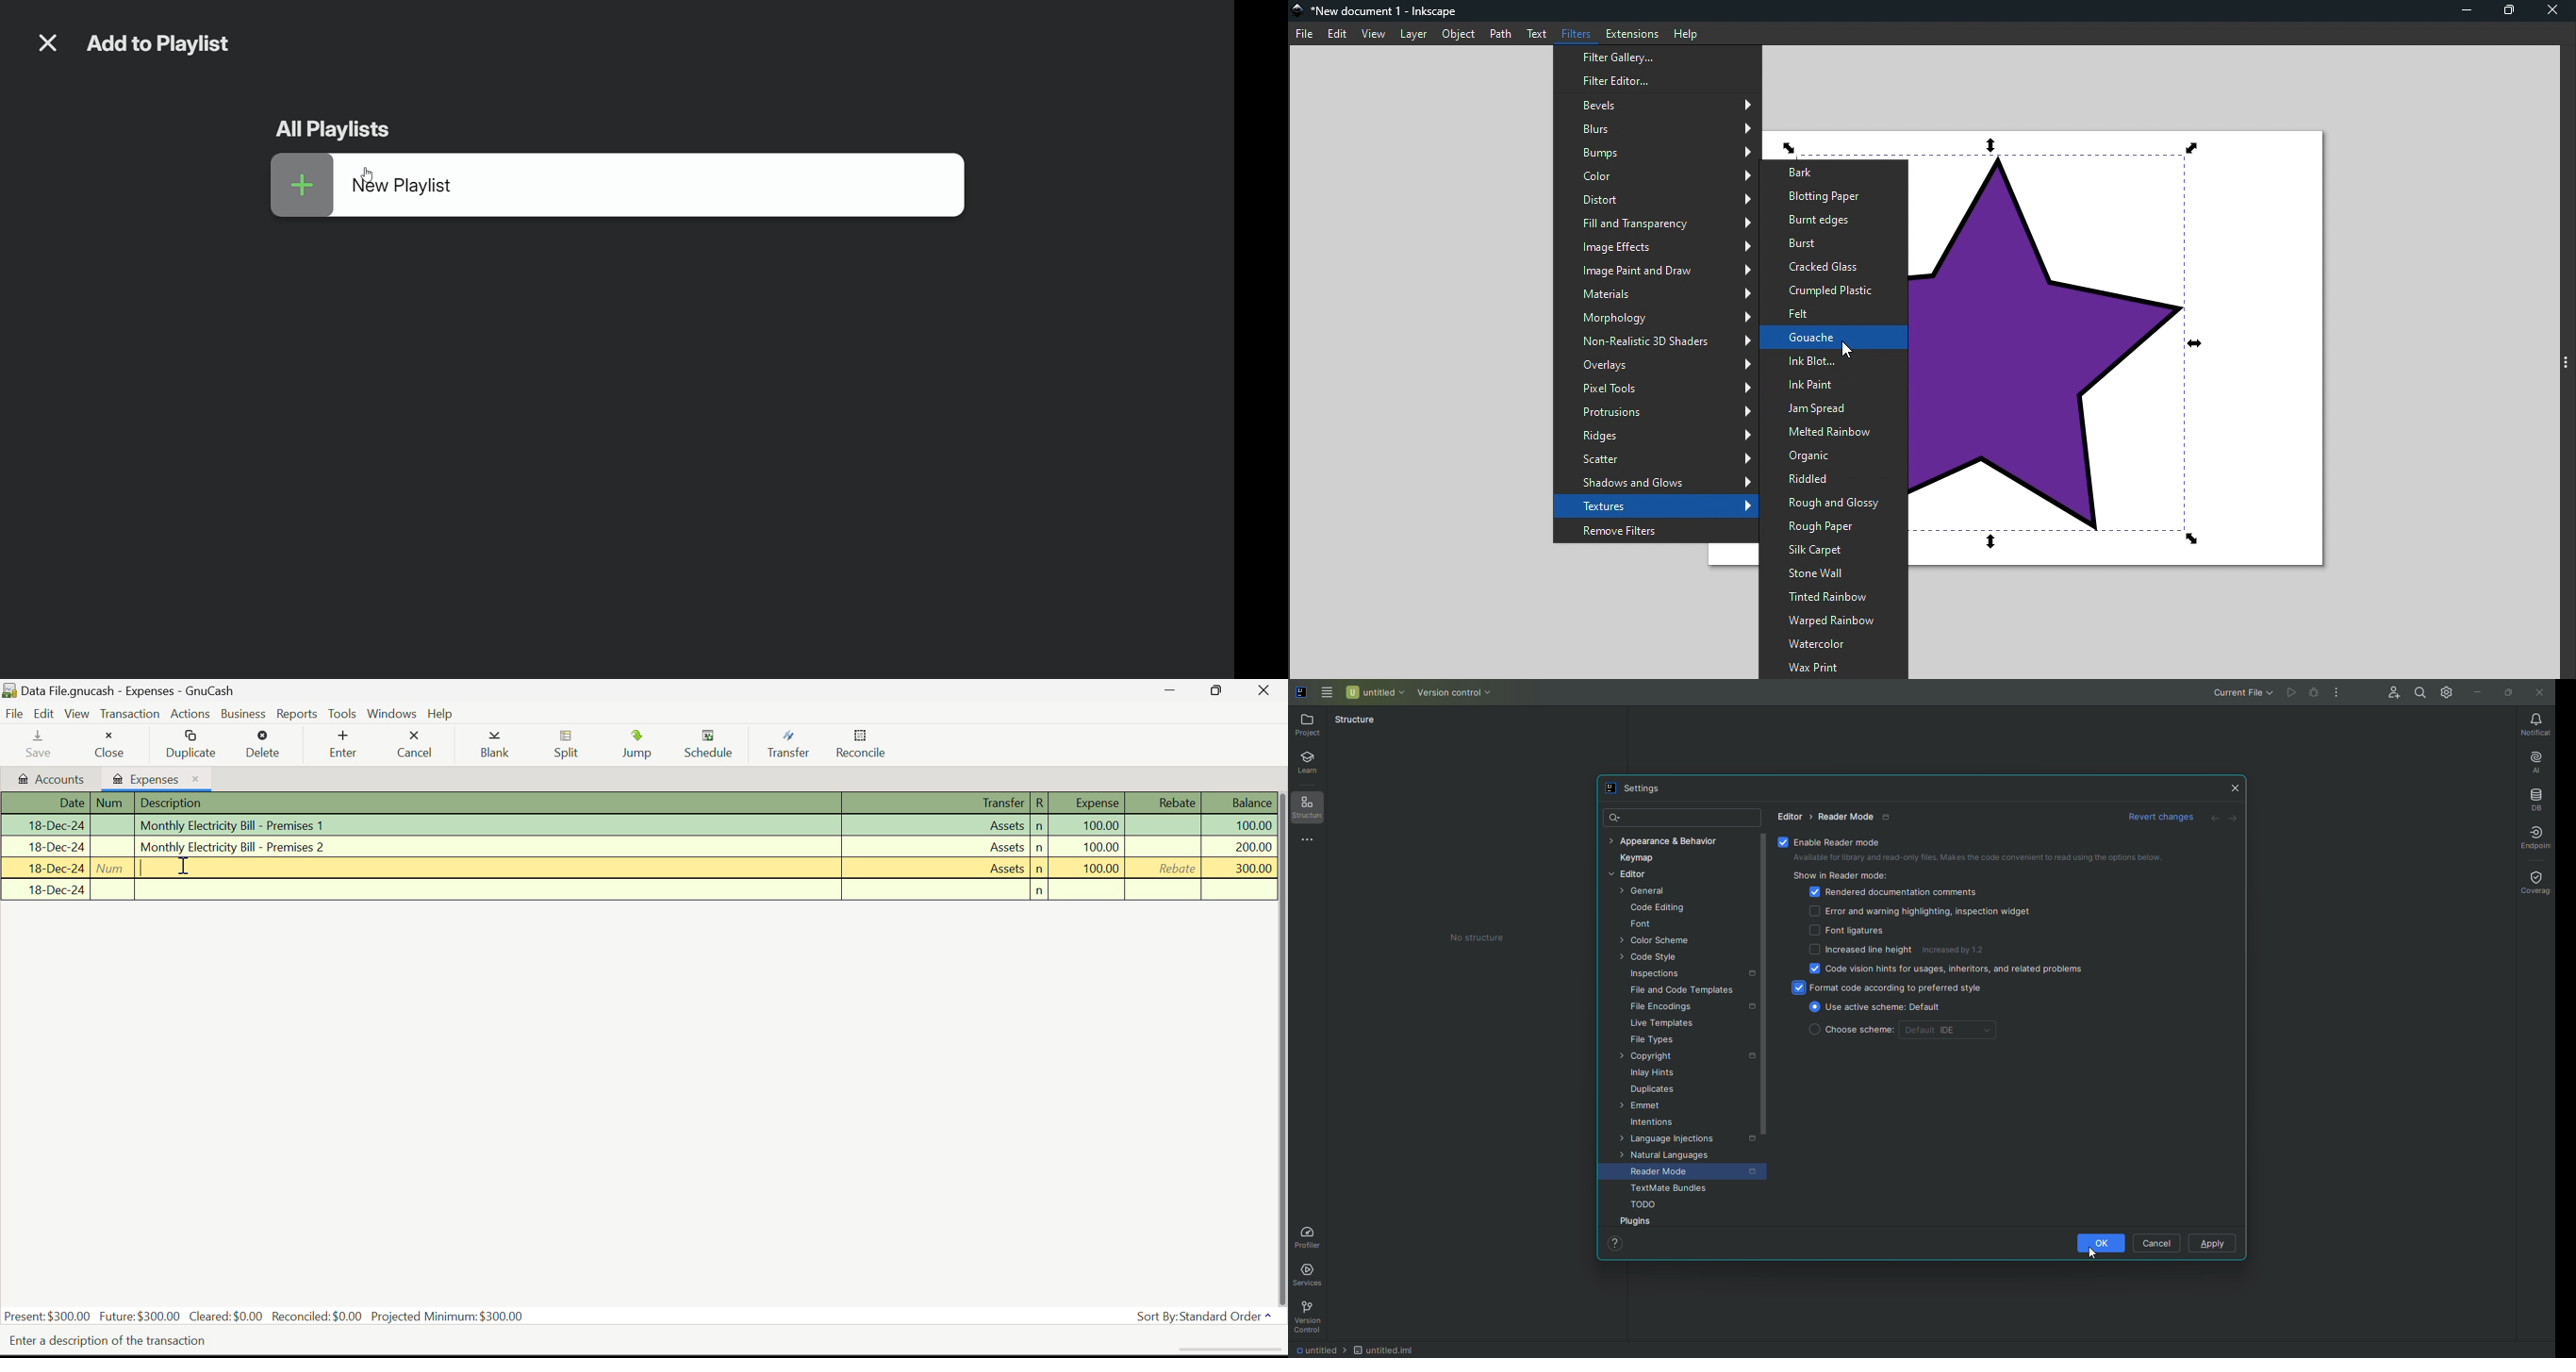 This screenshot has height=1372, width=2576. I want to click on Actions, so click(190, 714).